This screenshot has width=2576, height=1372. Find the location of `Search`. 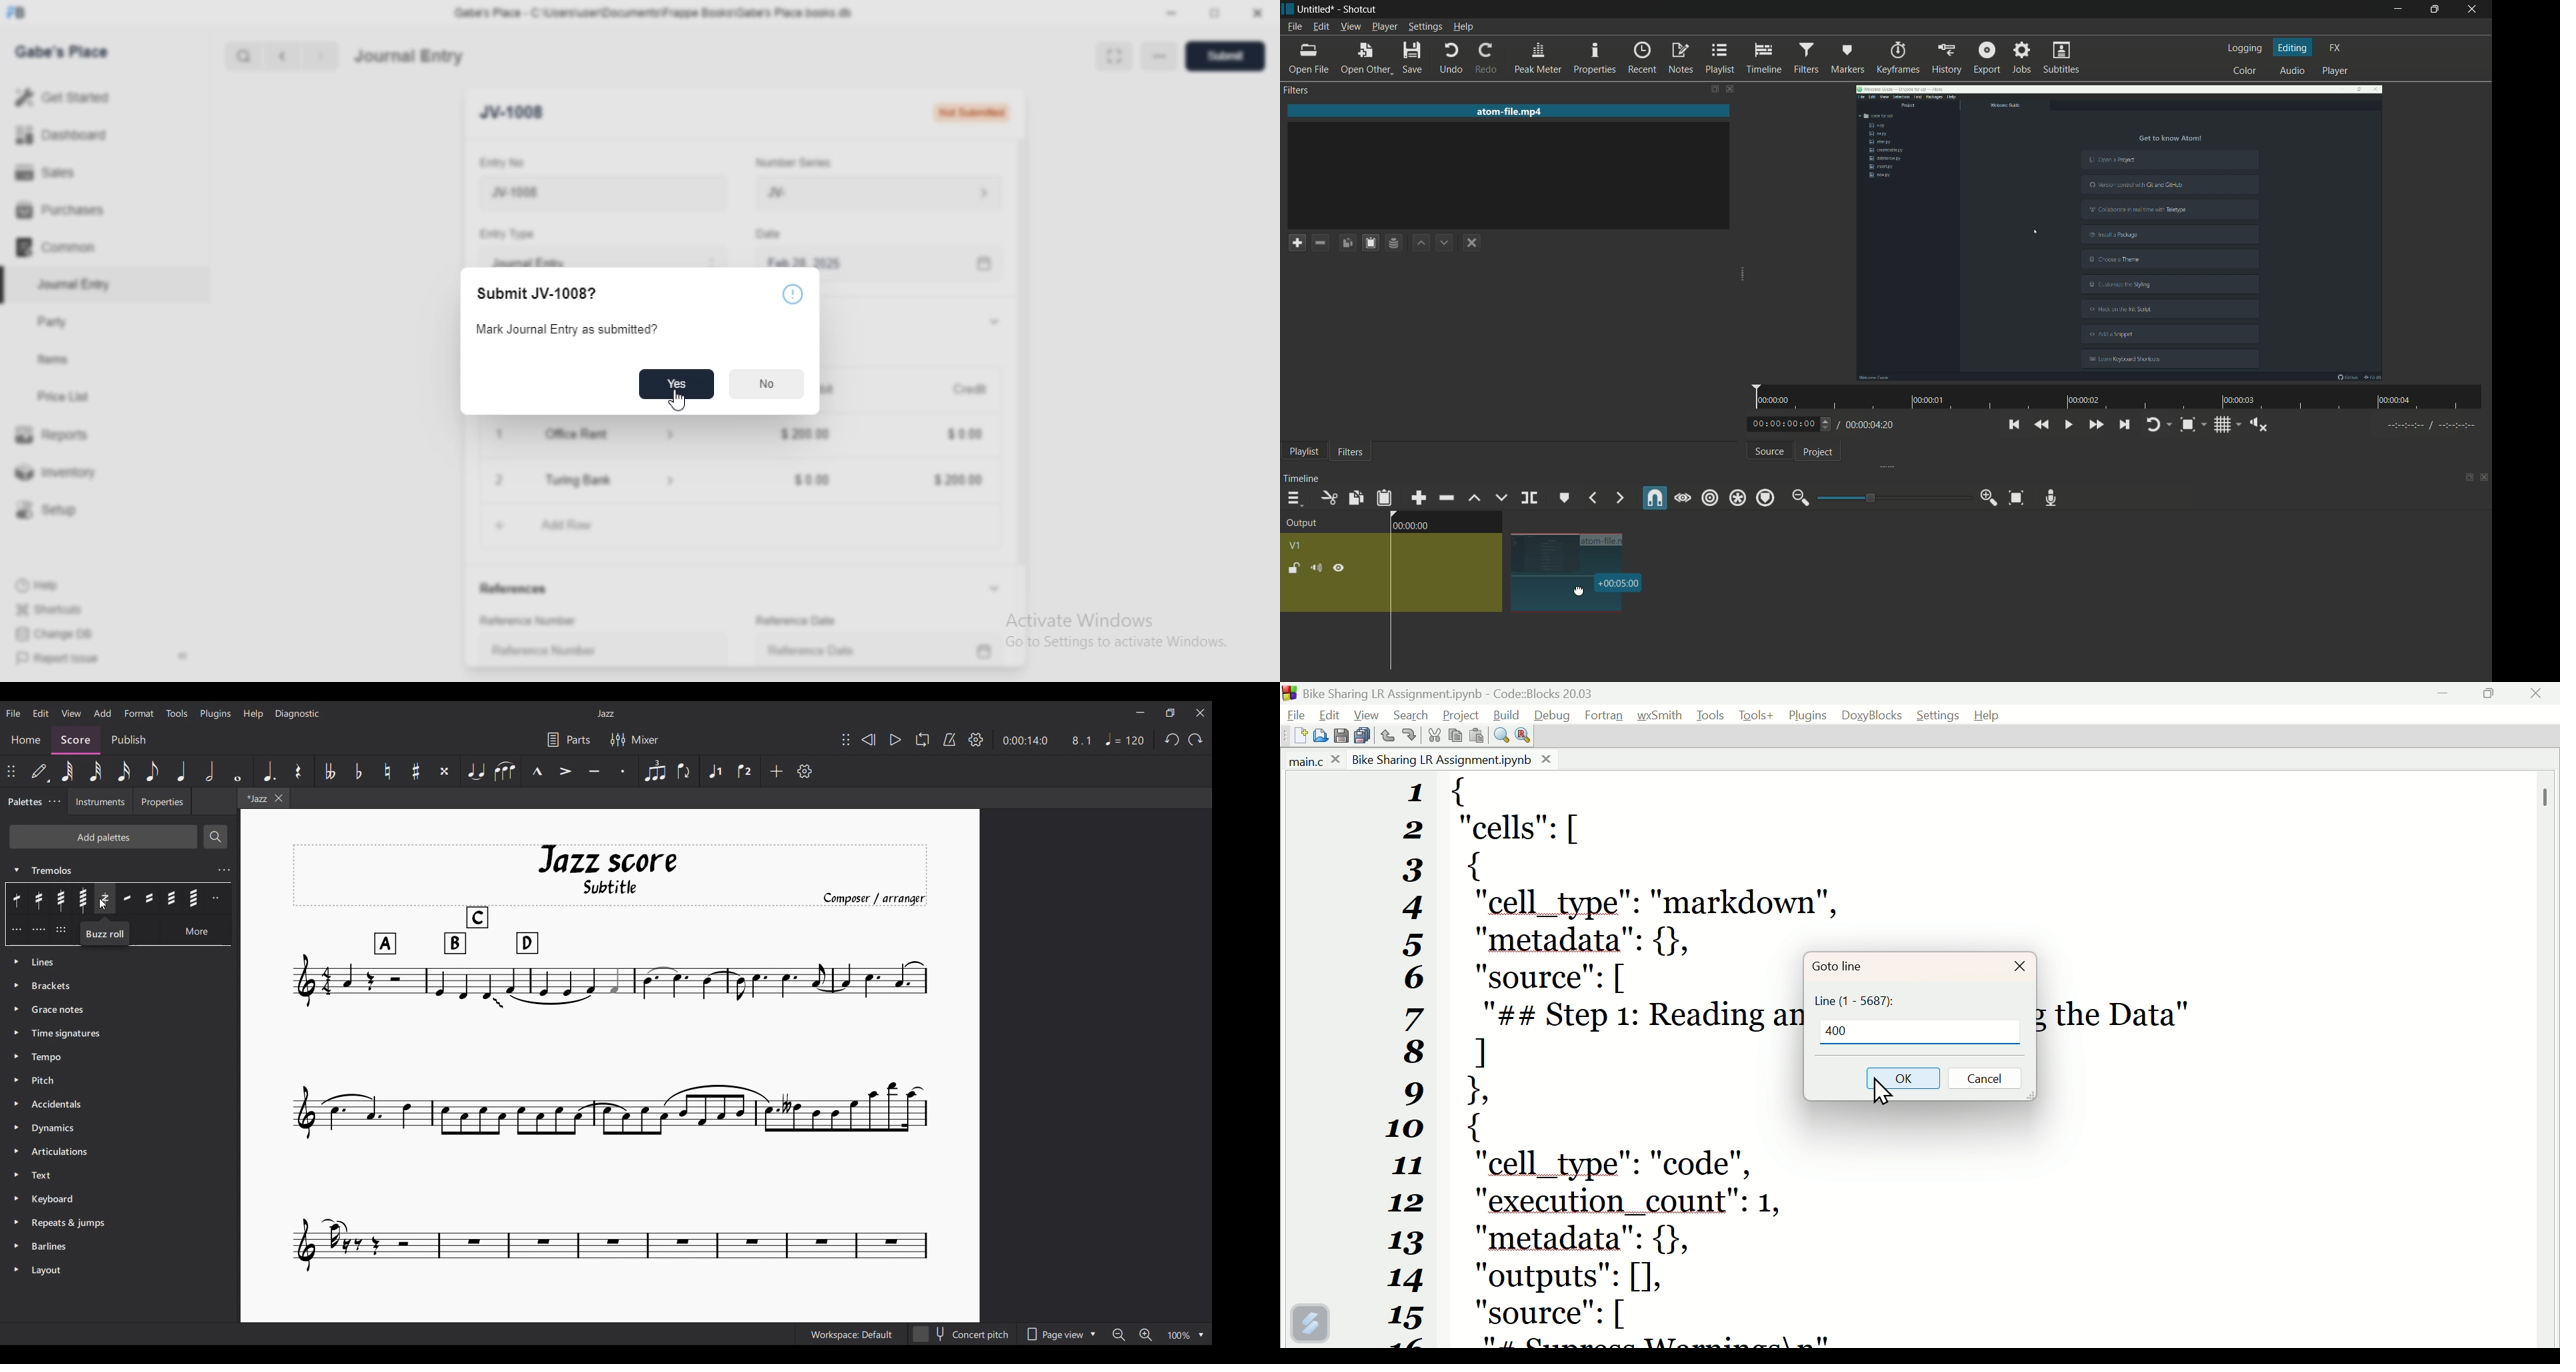

Search is located at coordinates (215, 837).